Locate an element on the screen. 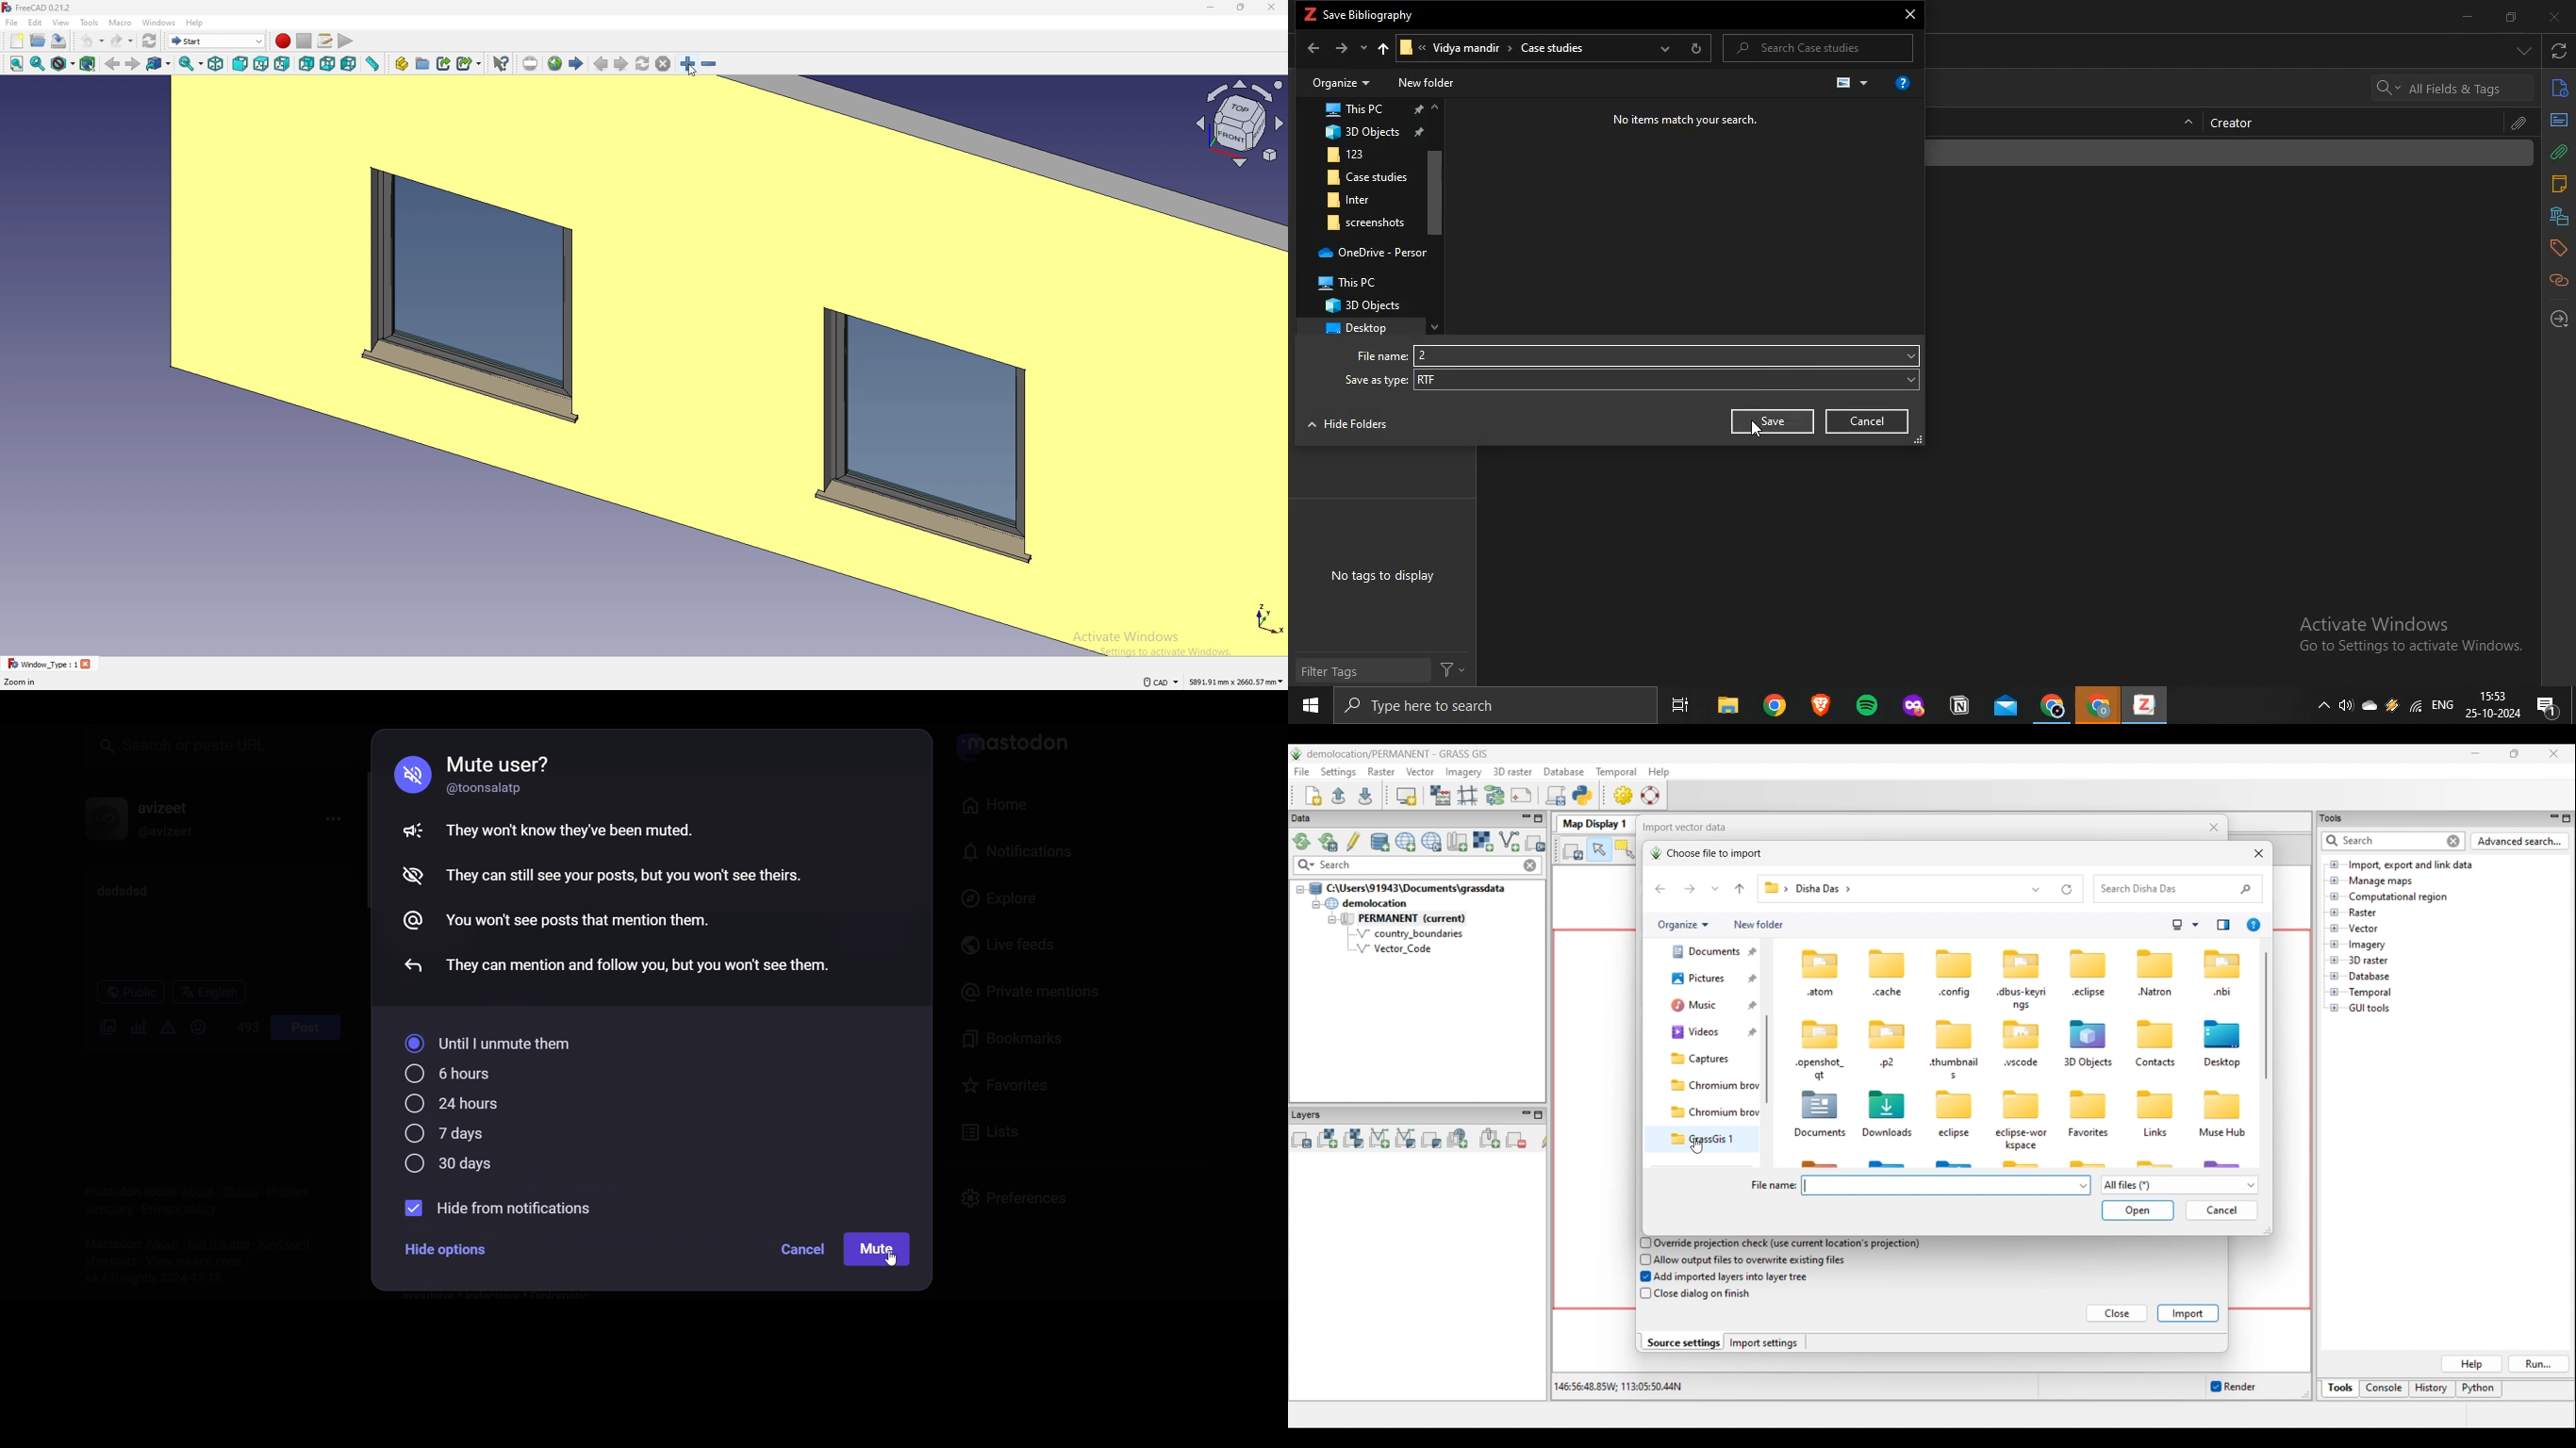 The width and height of the screenshot is (2576, 1456). profiles is located at coordinates (285, 1188).